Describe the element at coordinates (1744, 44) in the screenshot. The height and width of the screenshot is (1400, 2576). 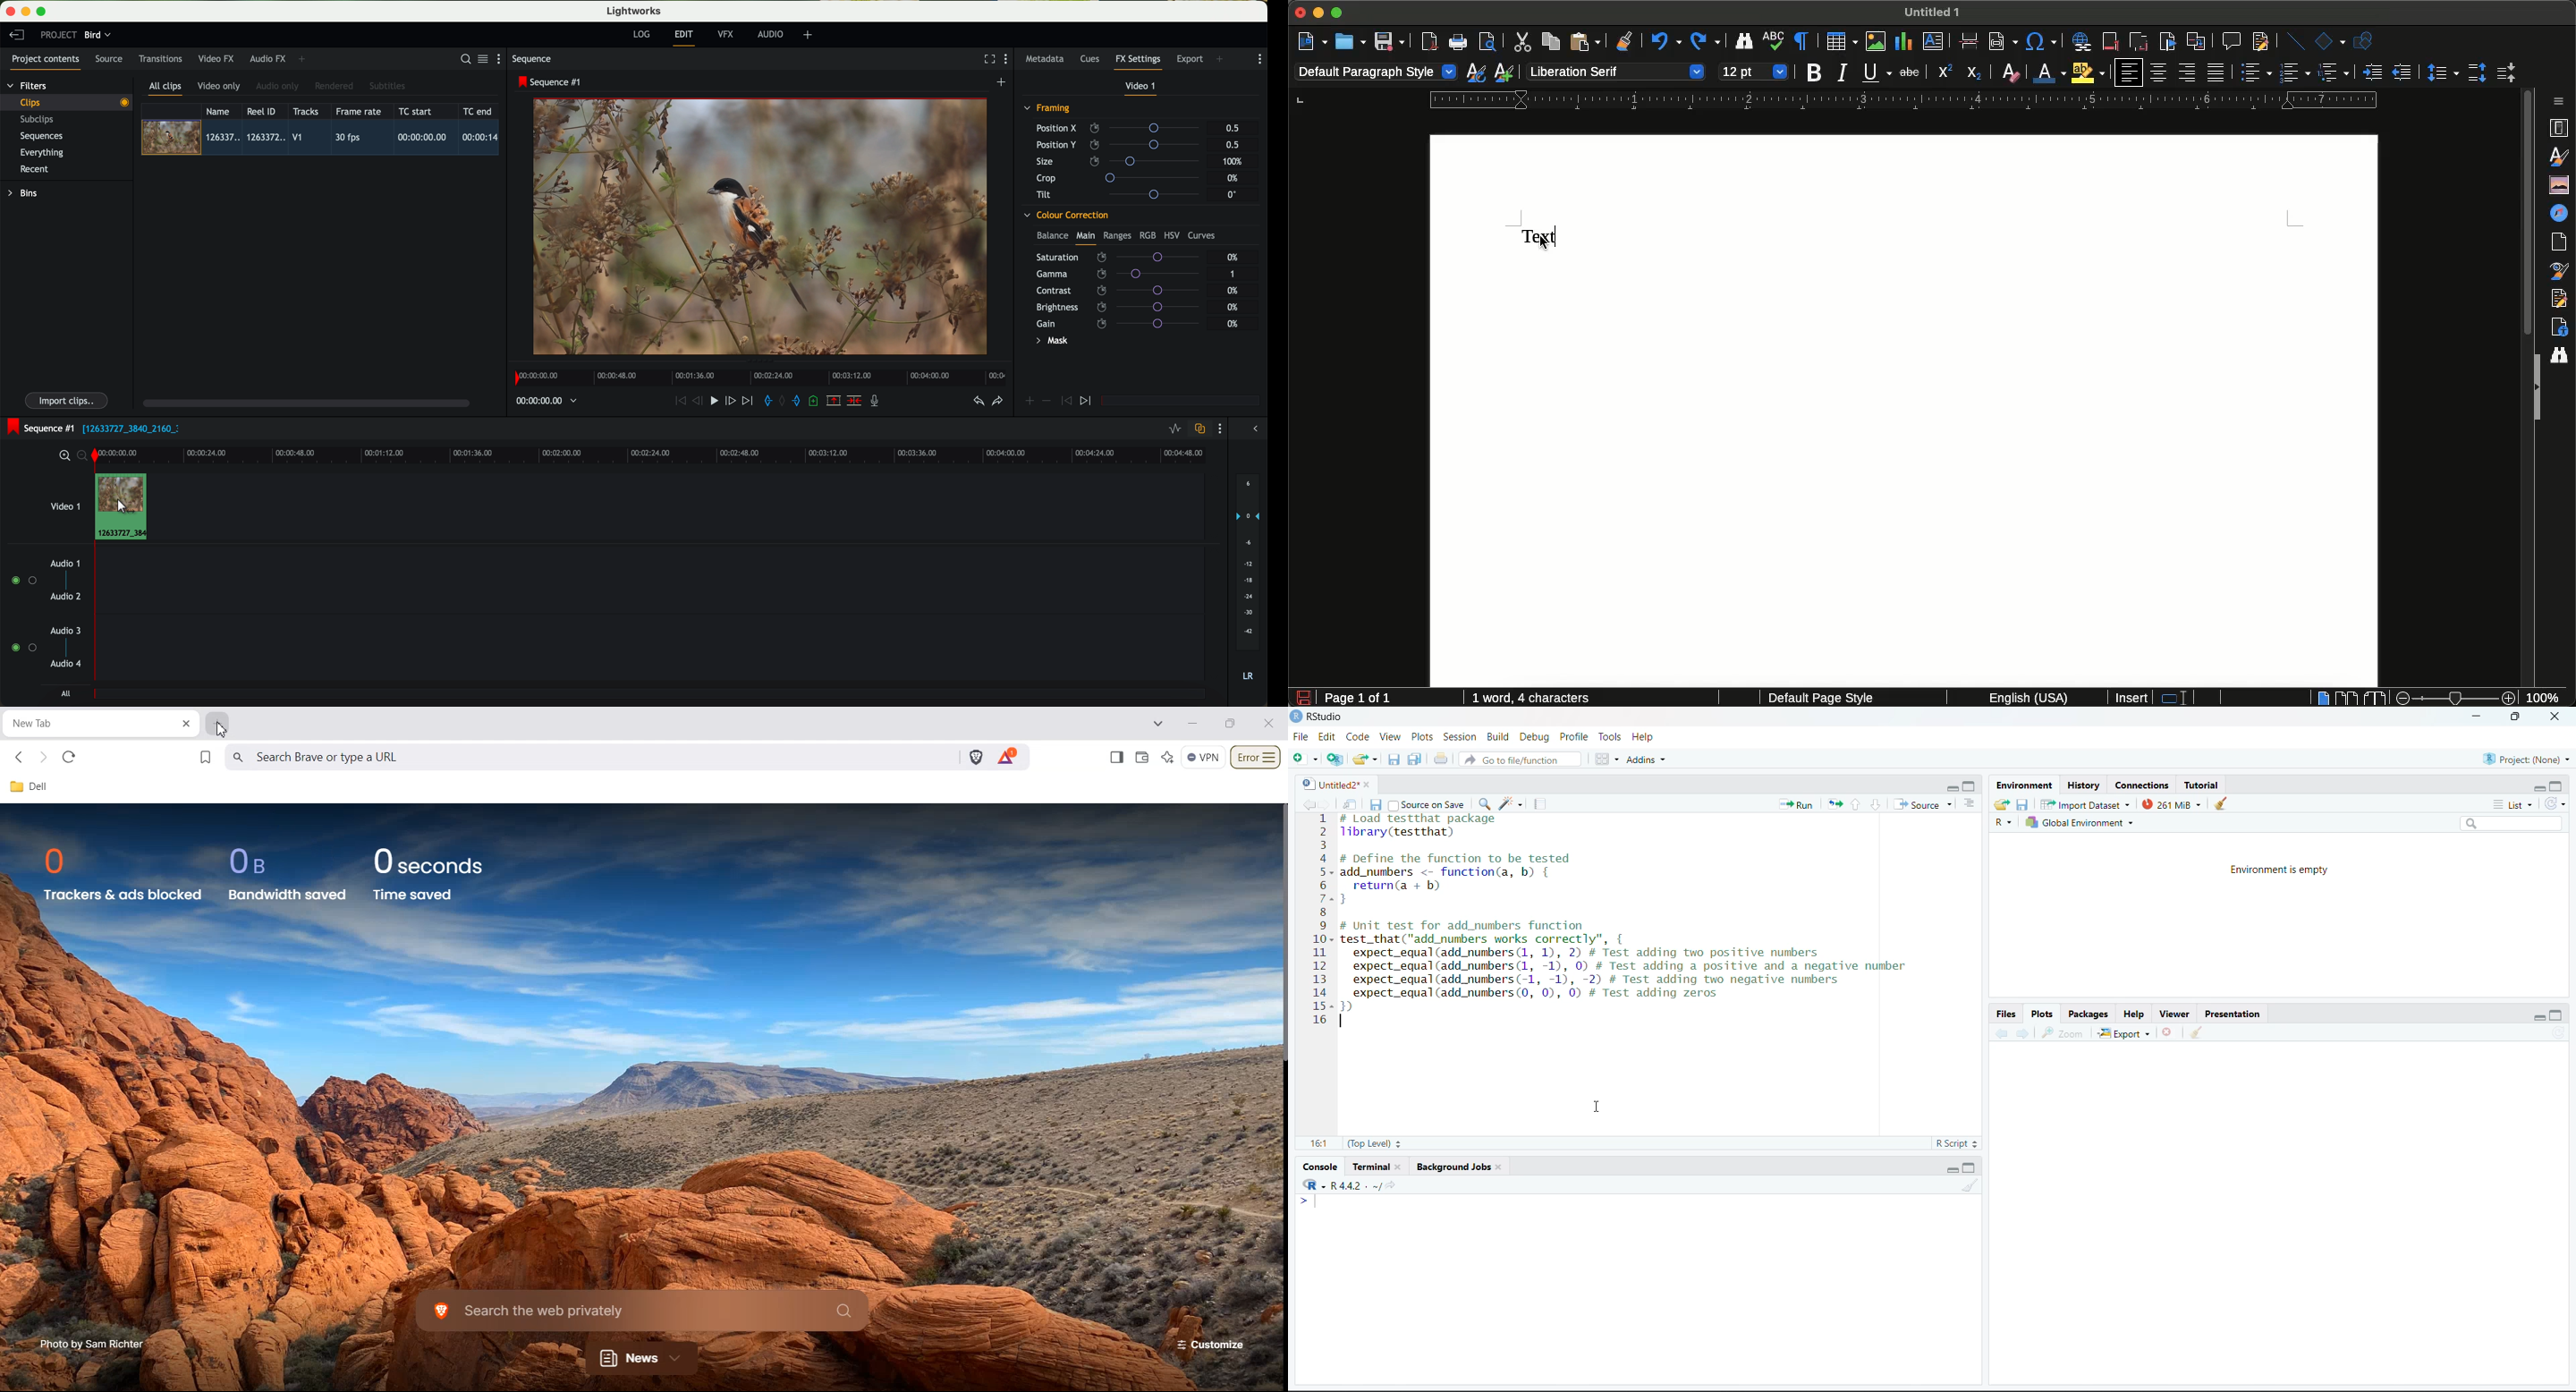
I see `Find and replace` at that location.